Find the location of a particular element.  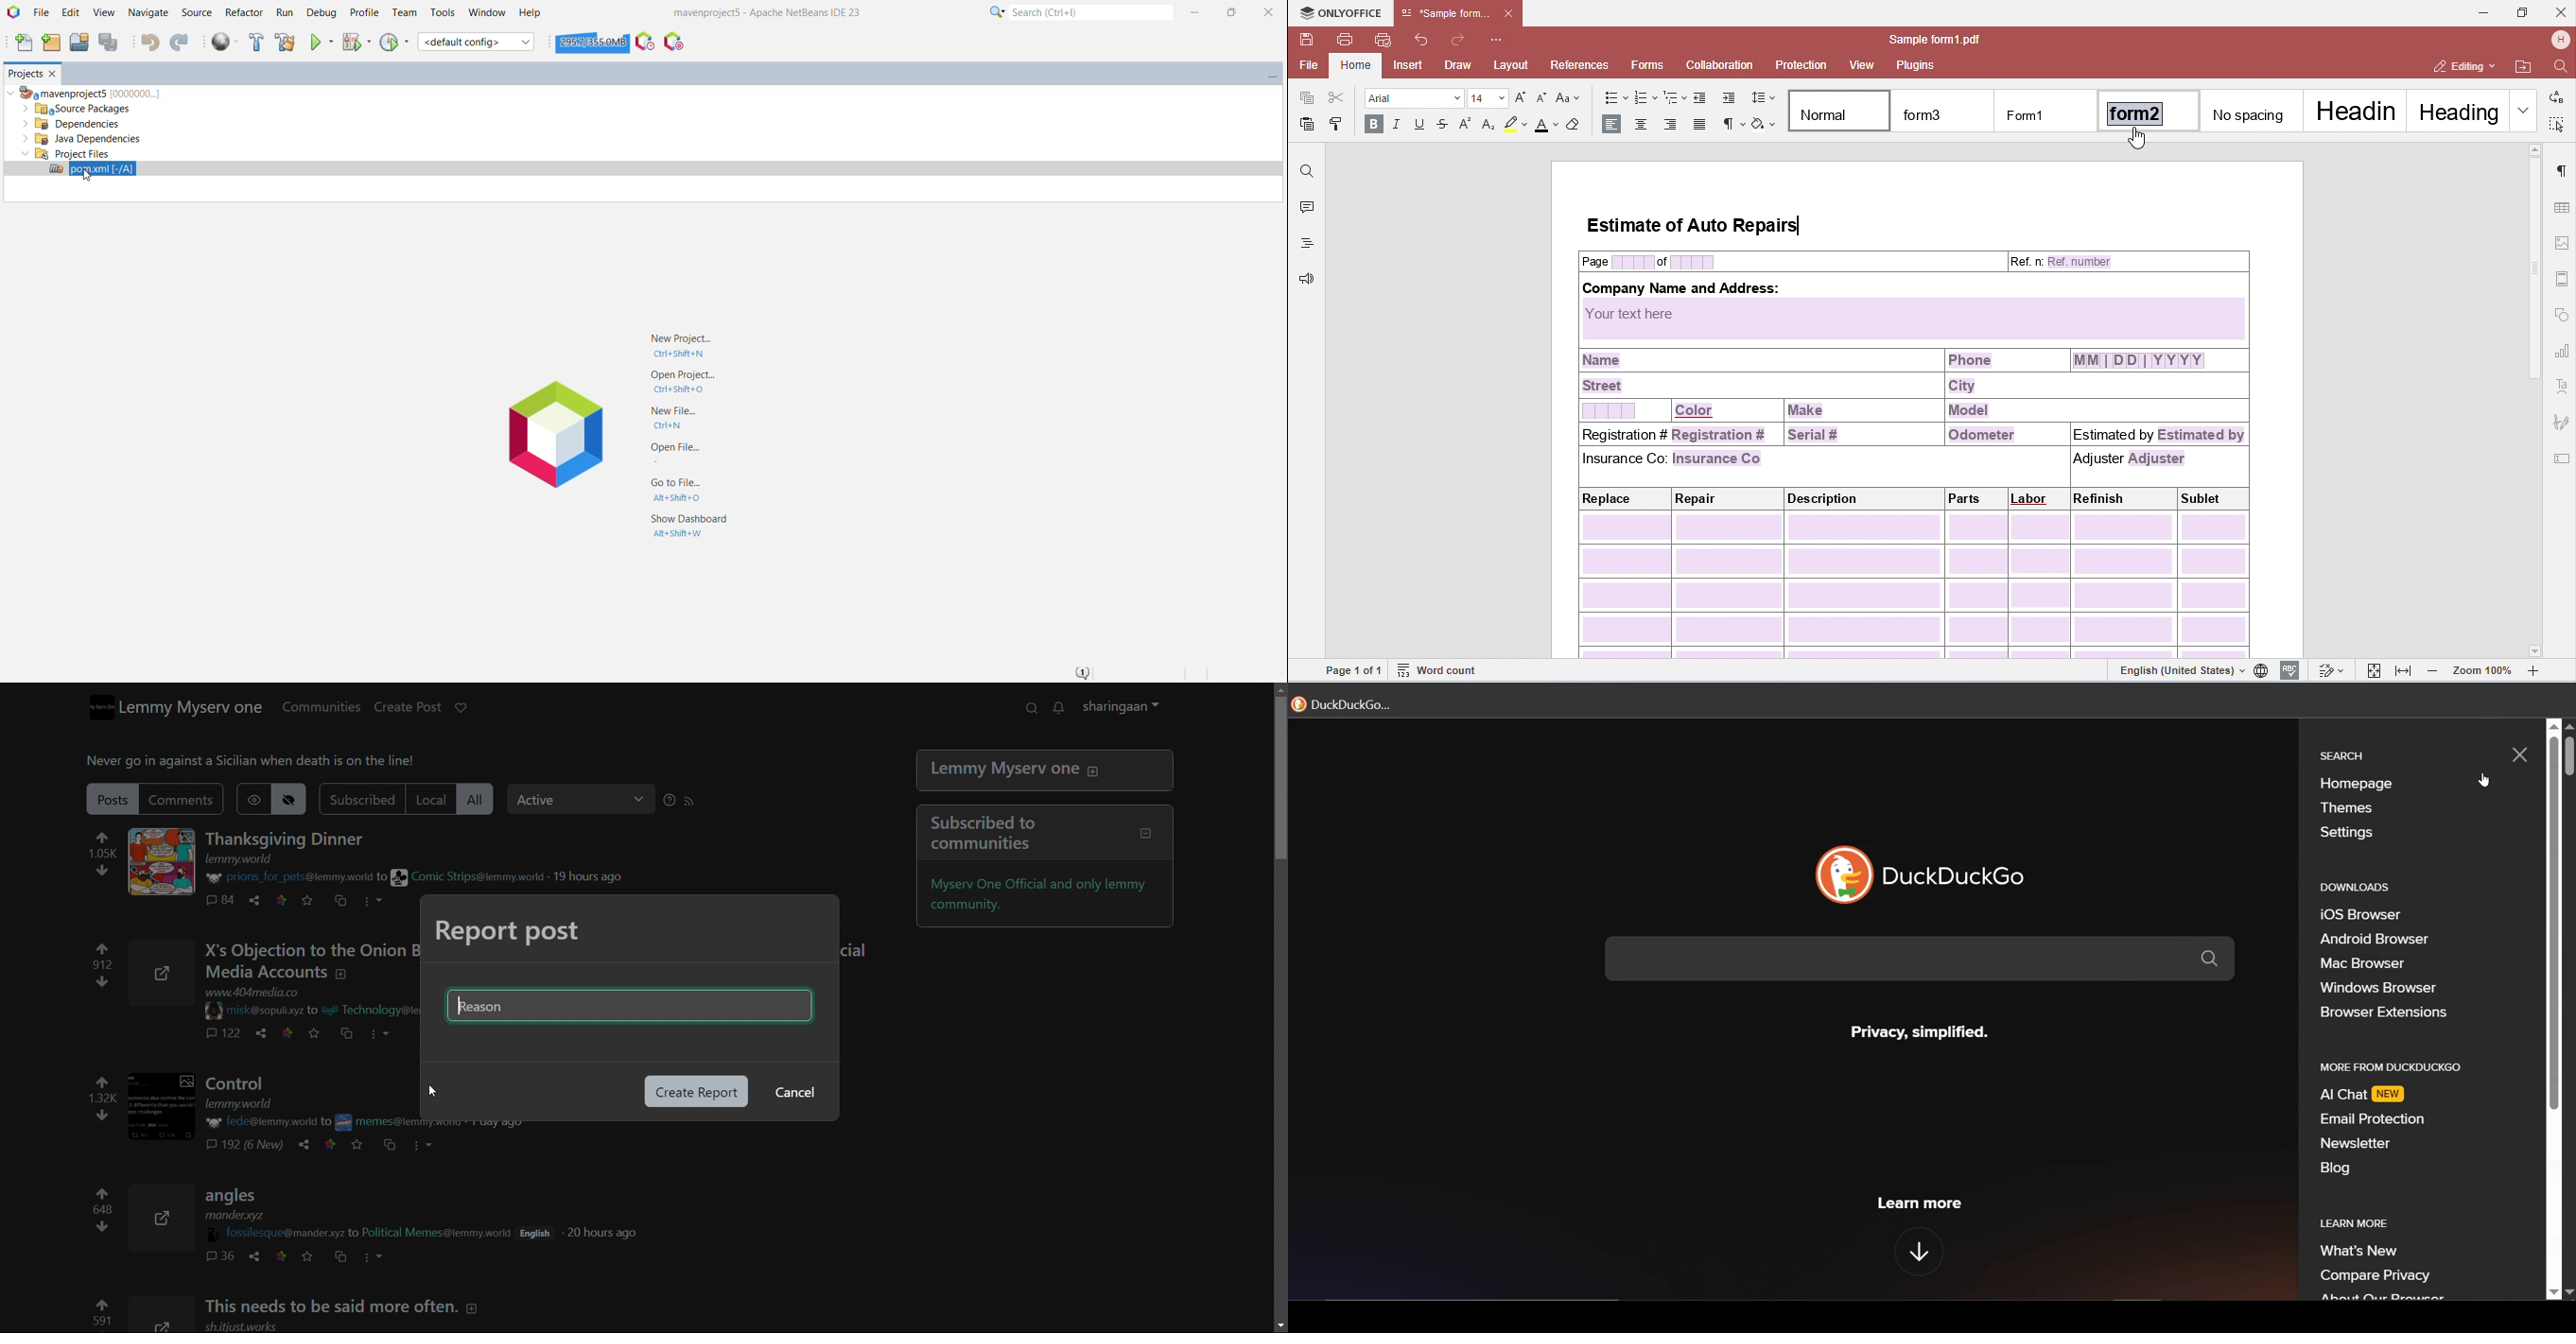

Open Project is located at coordinates (79, 42).